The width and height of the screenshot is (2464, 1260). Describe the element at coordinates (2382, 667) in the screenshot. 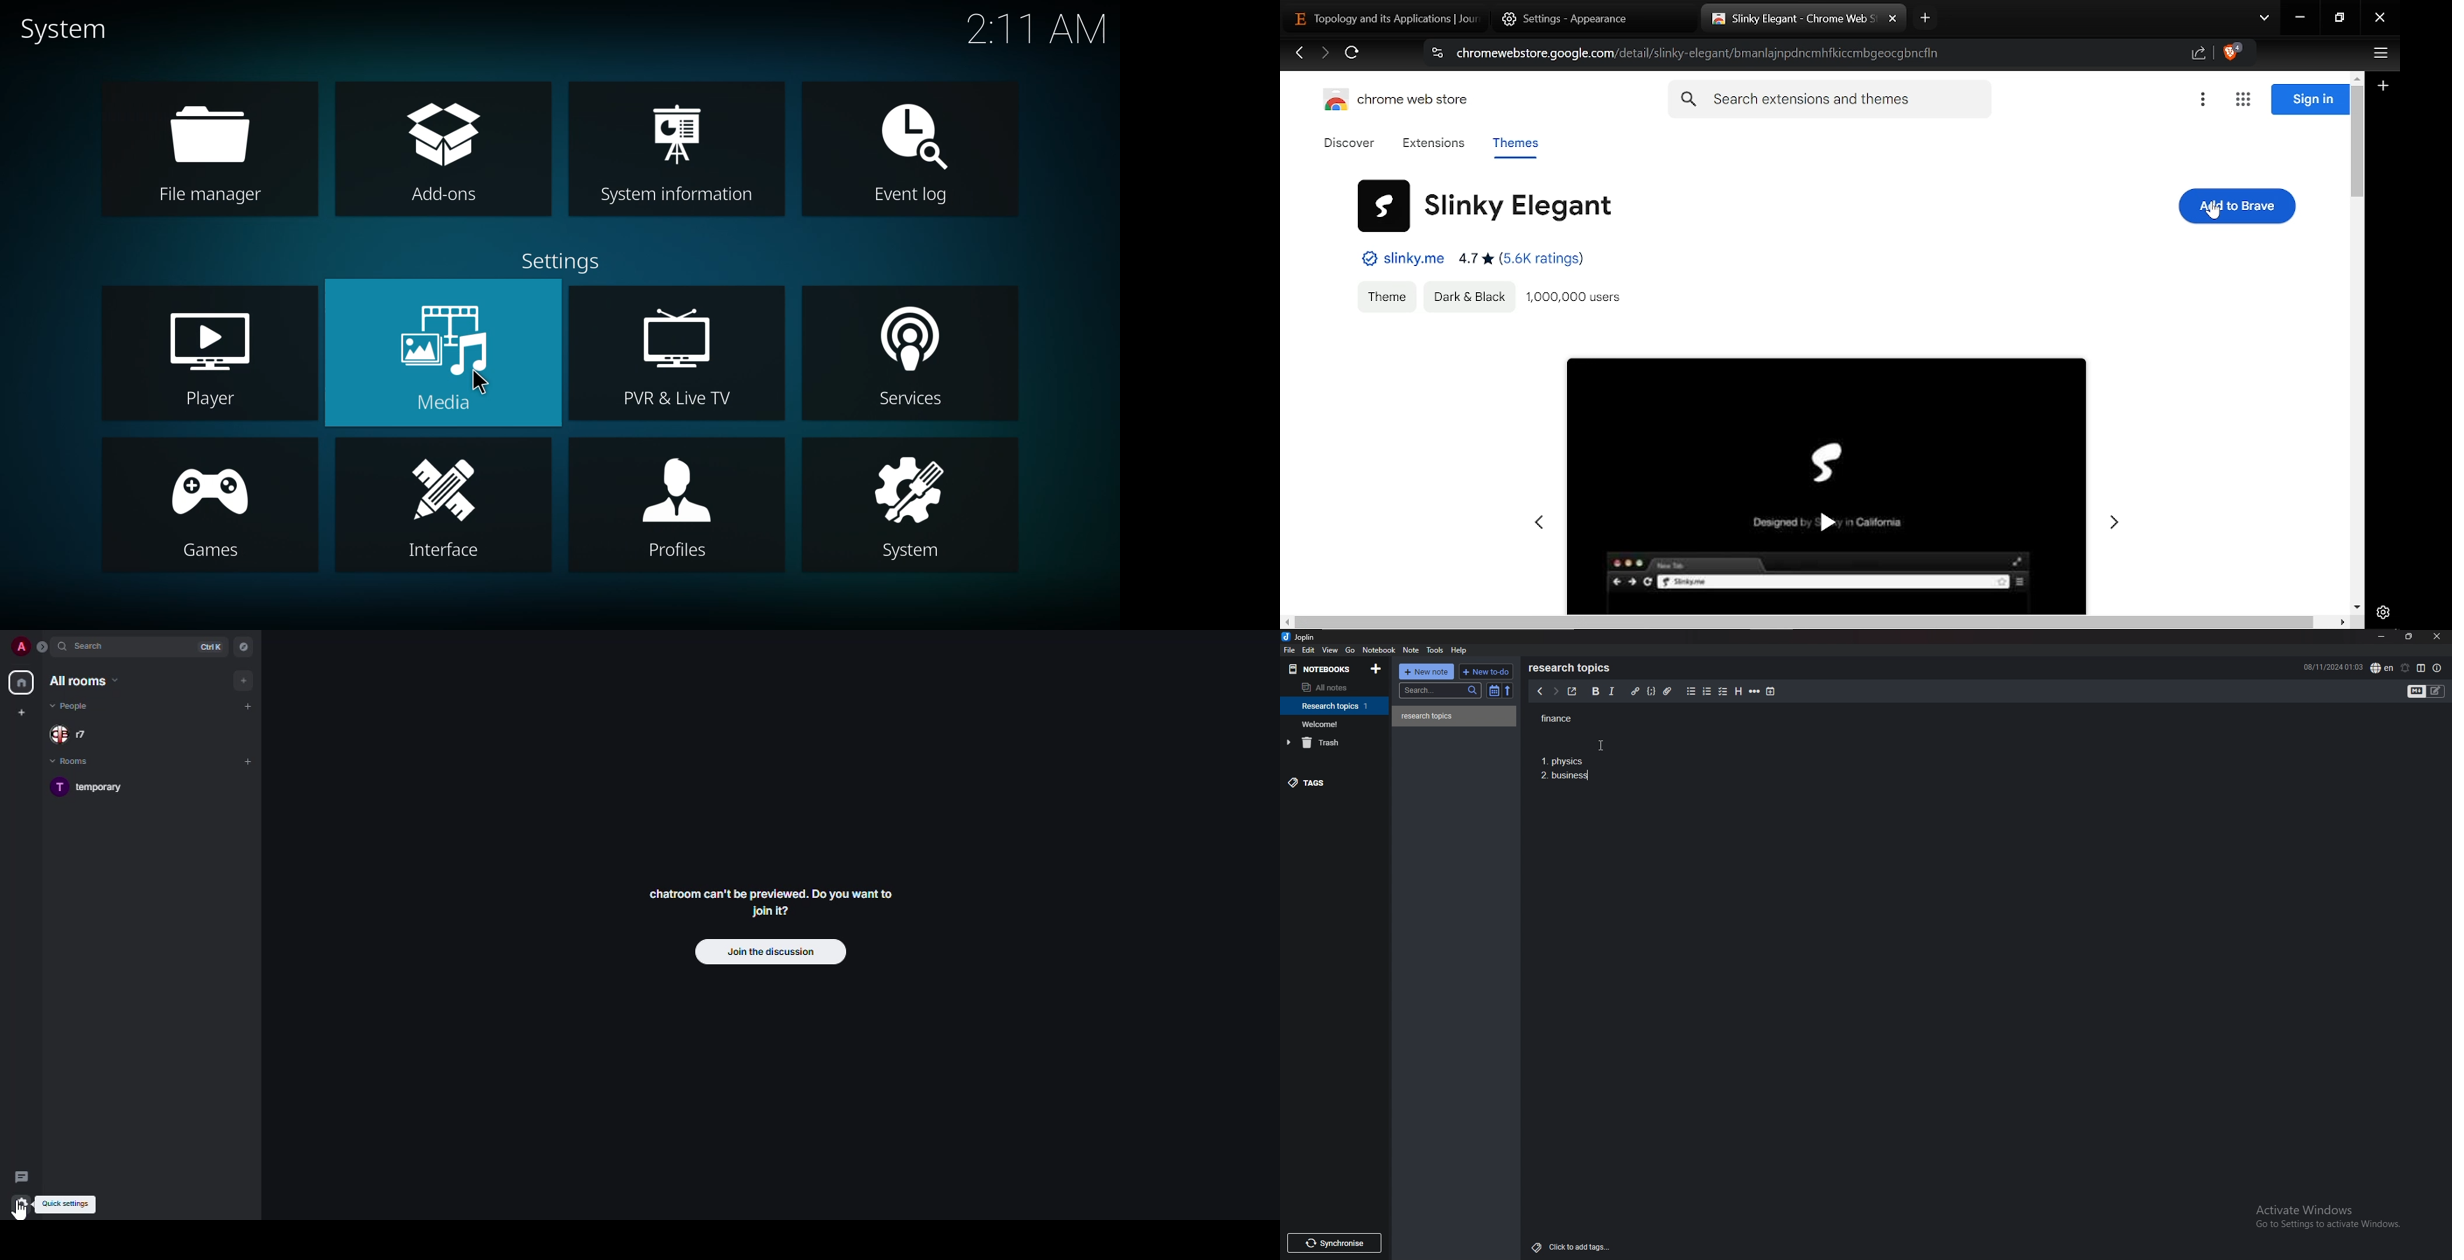

I see `spell check` at that location.